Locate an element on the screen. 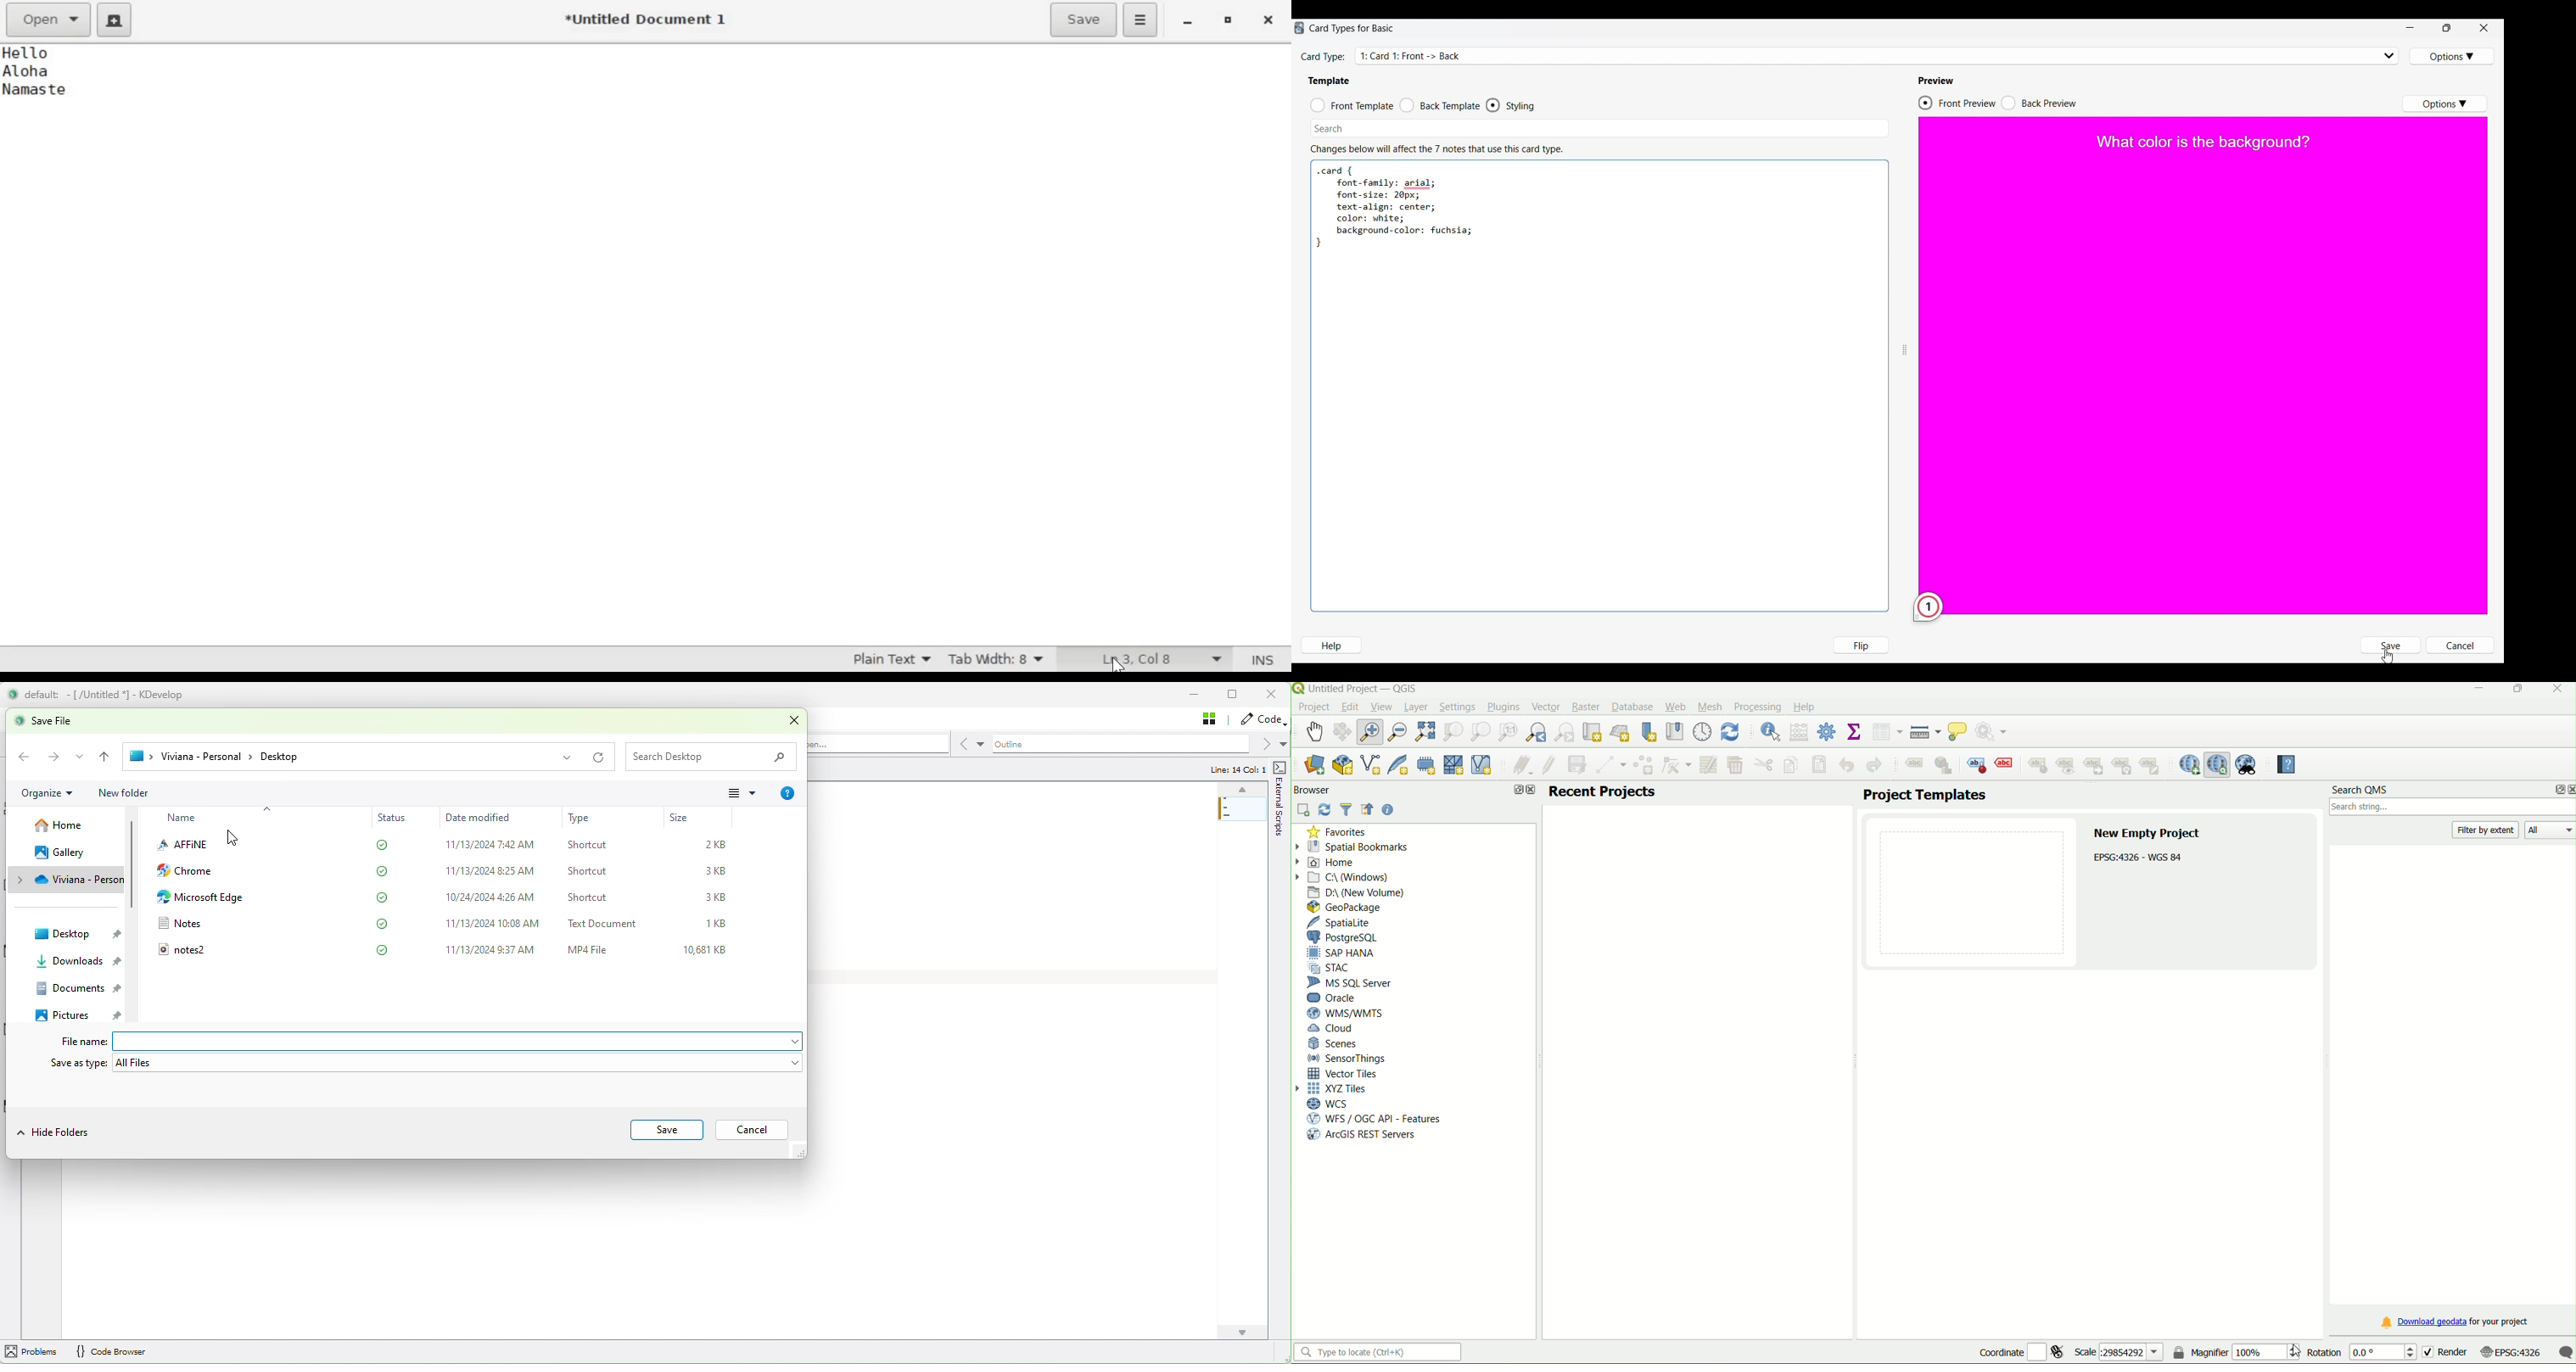  show spatial bookmark is located at coordinates (1674, 731).